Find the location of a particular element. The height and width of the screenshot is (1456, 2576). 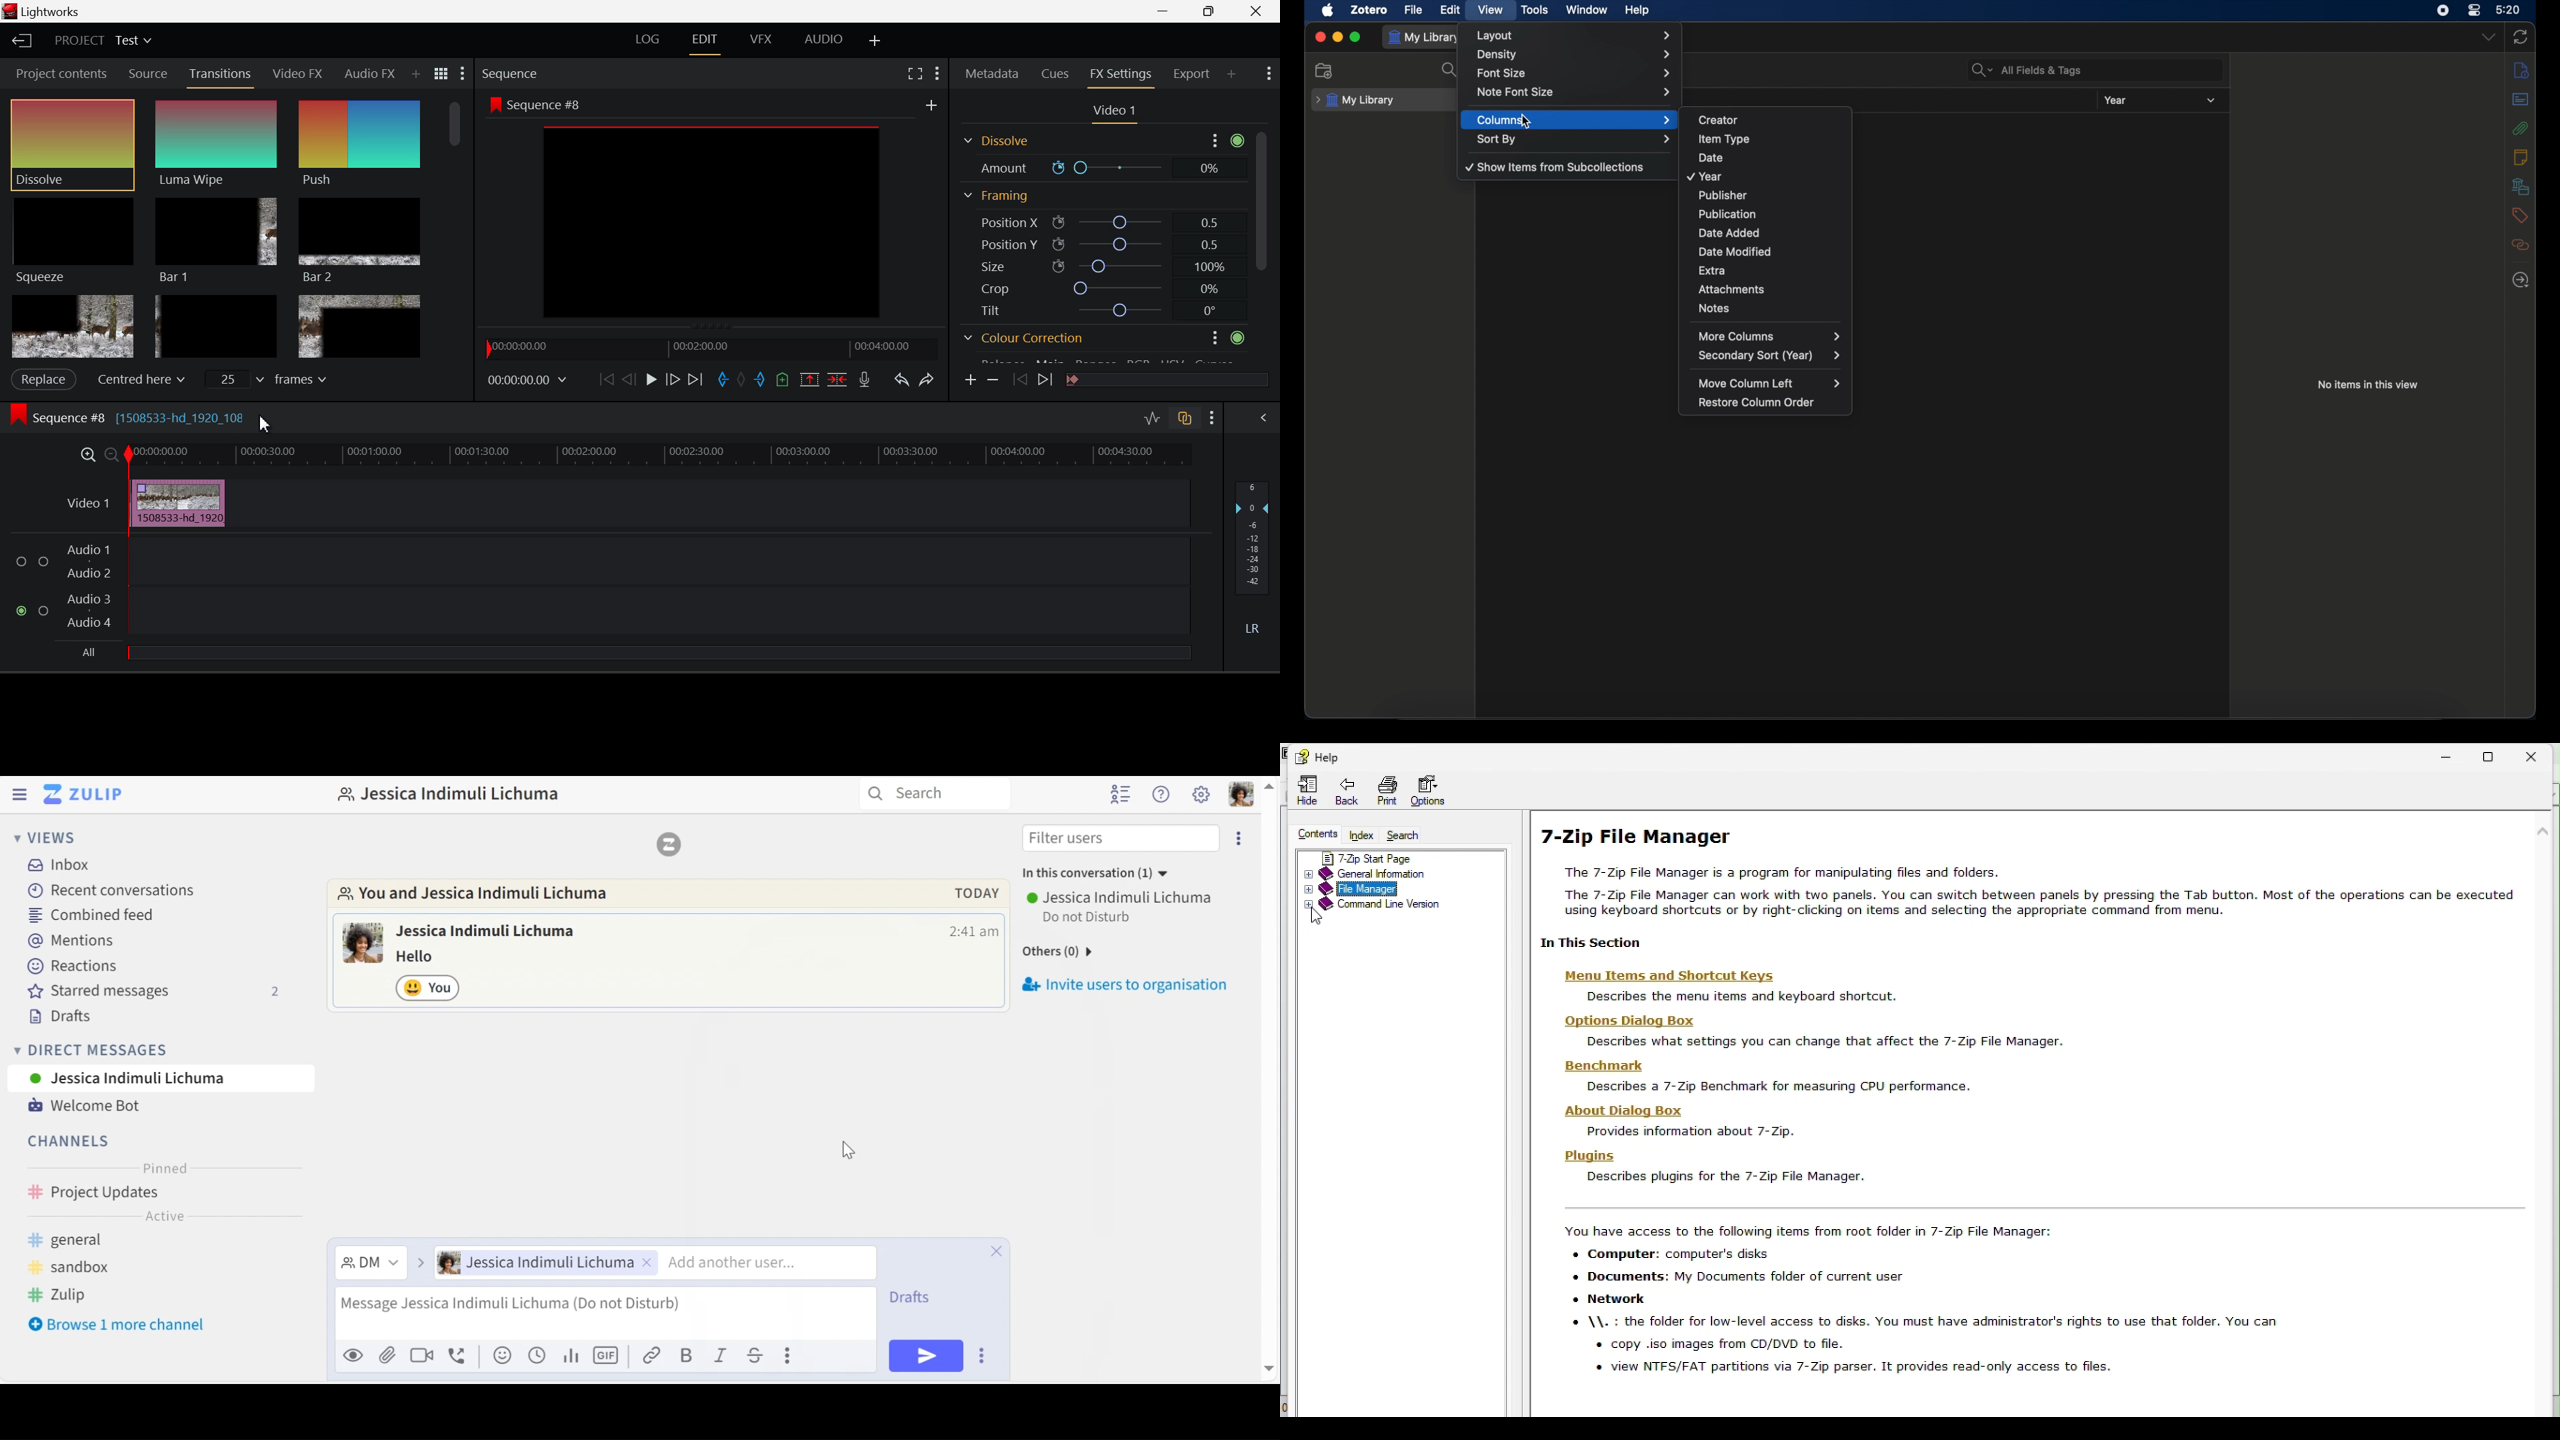

search is located at coordinates (1451, 70).